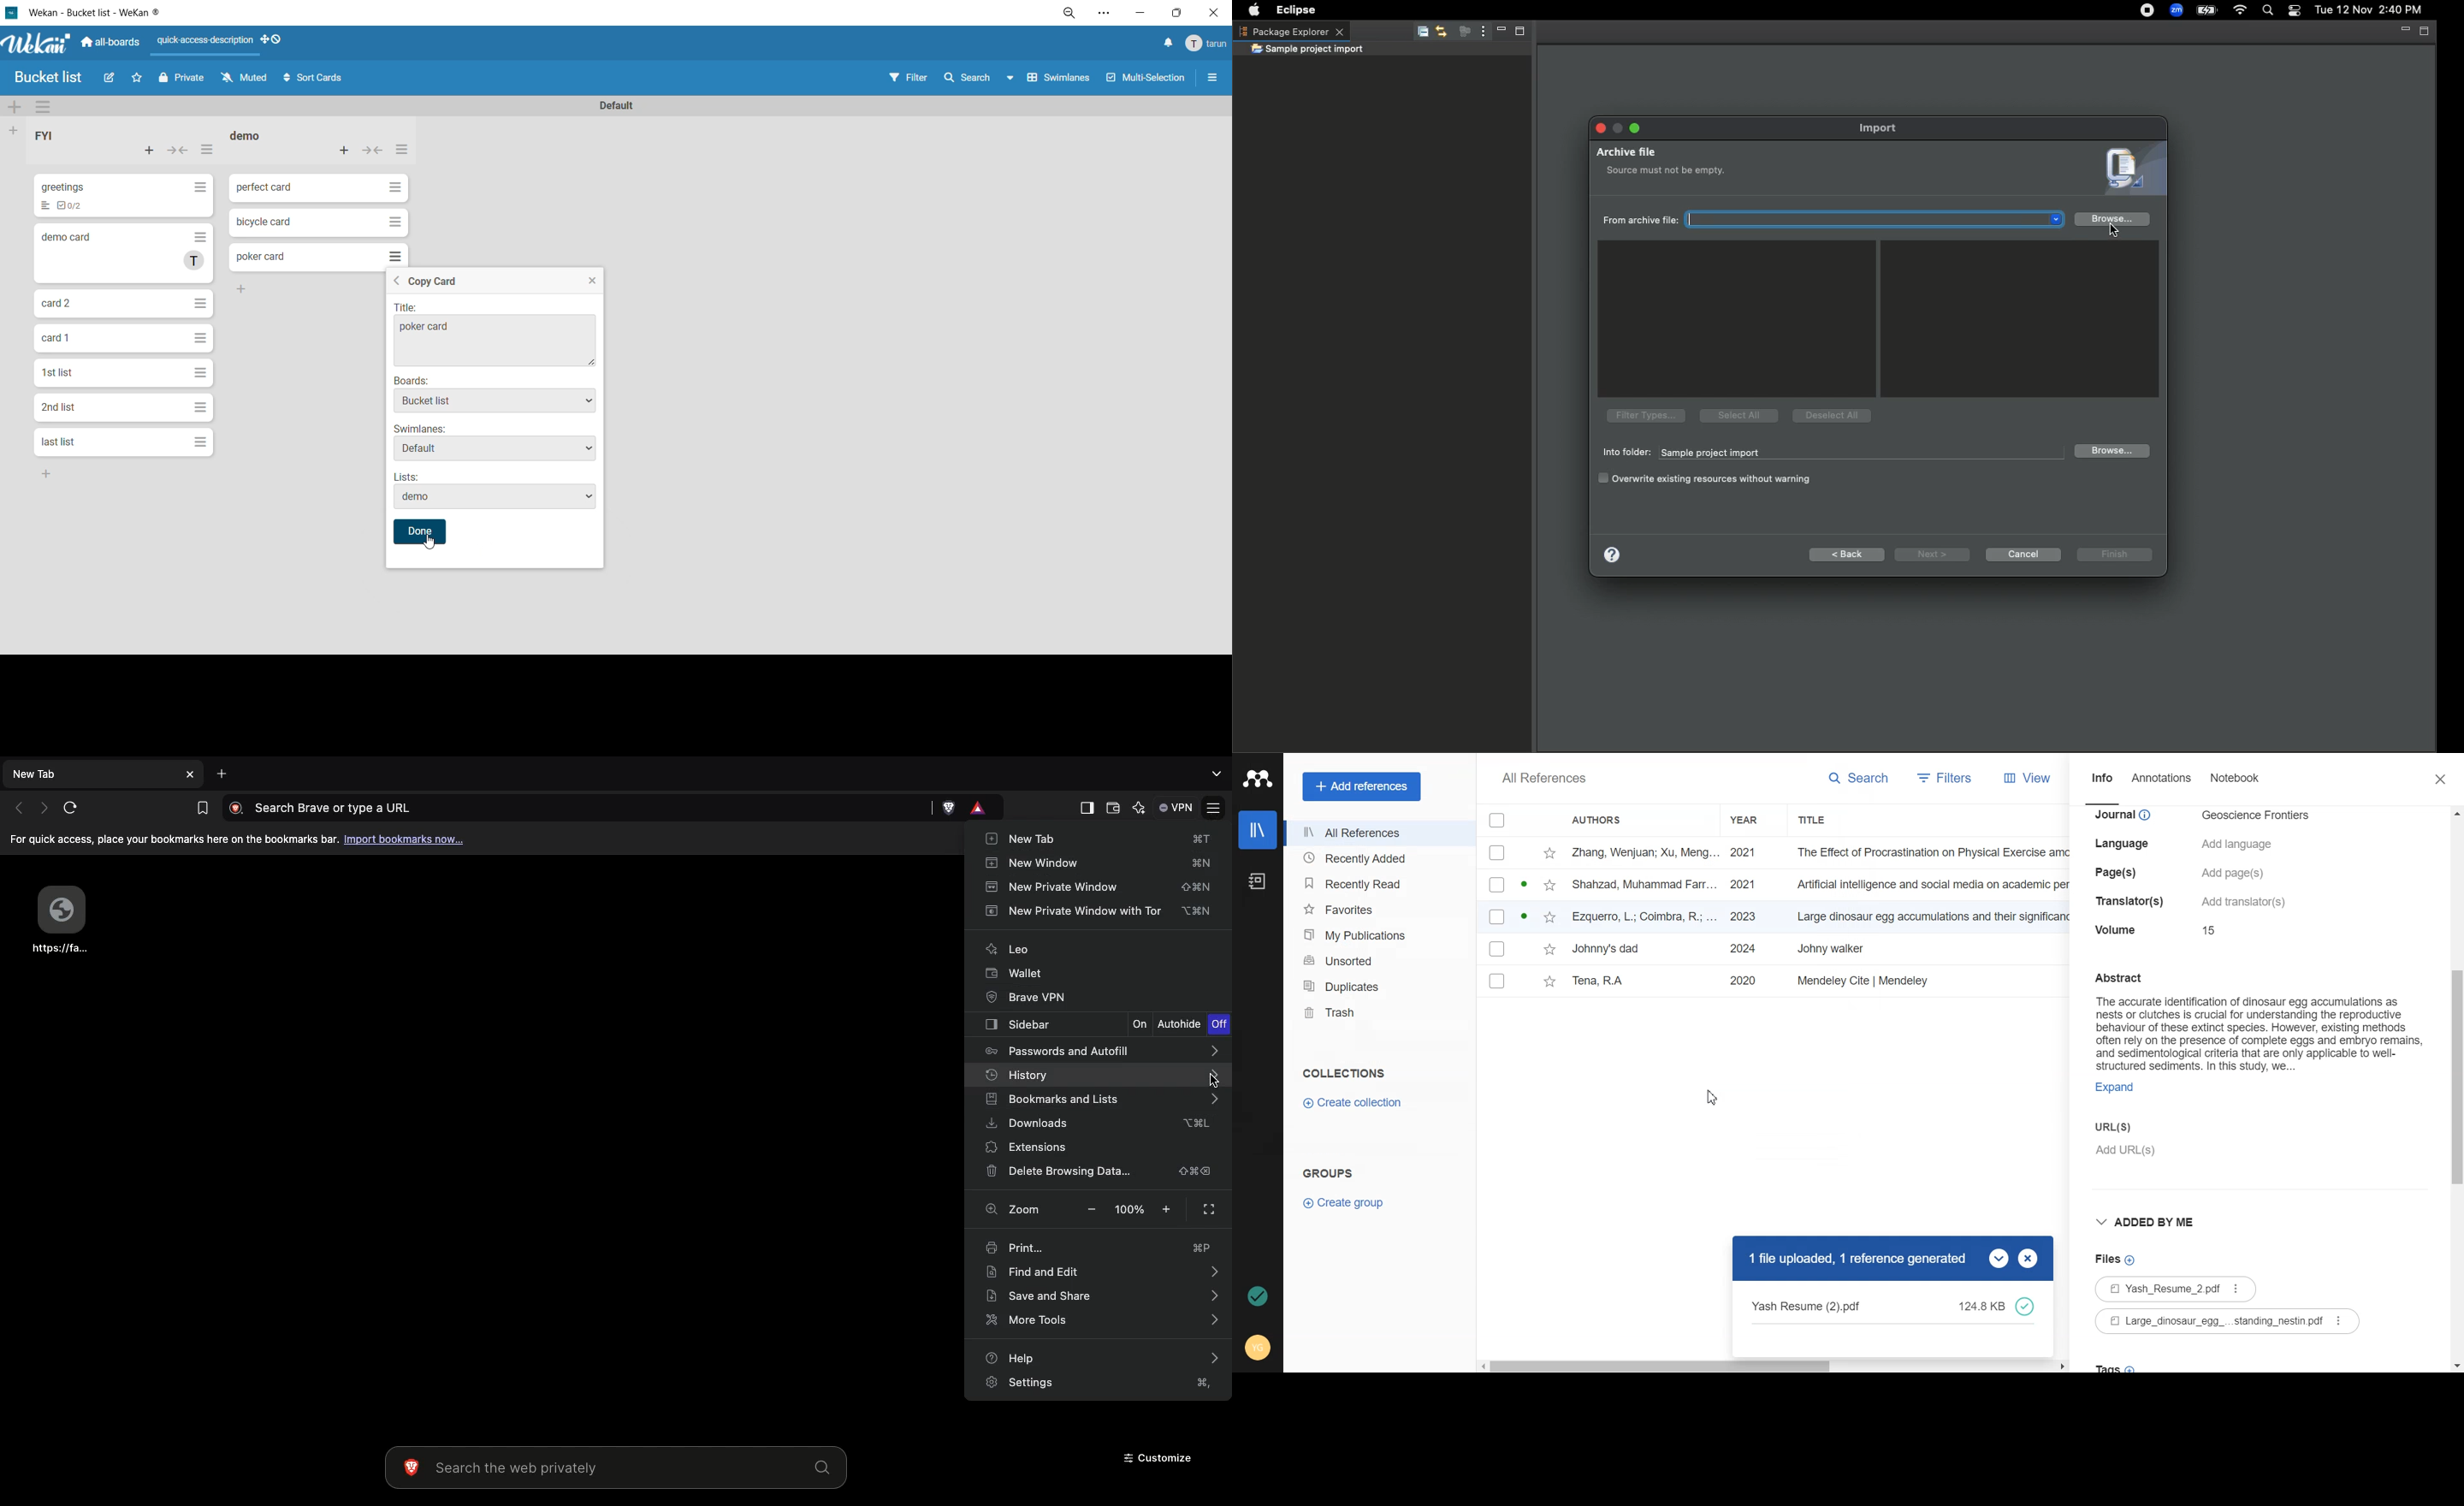 This screenshot has width=2464, height=1512. What do you see at coordinates (1105, 1320) in the screenshot?
I see `More tools` at bounding box center [1105, 1320].